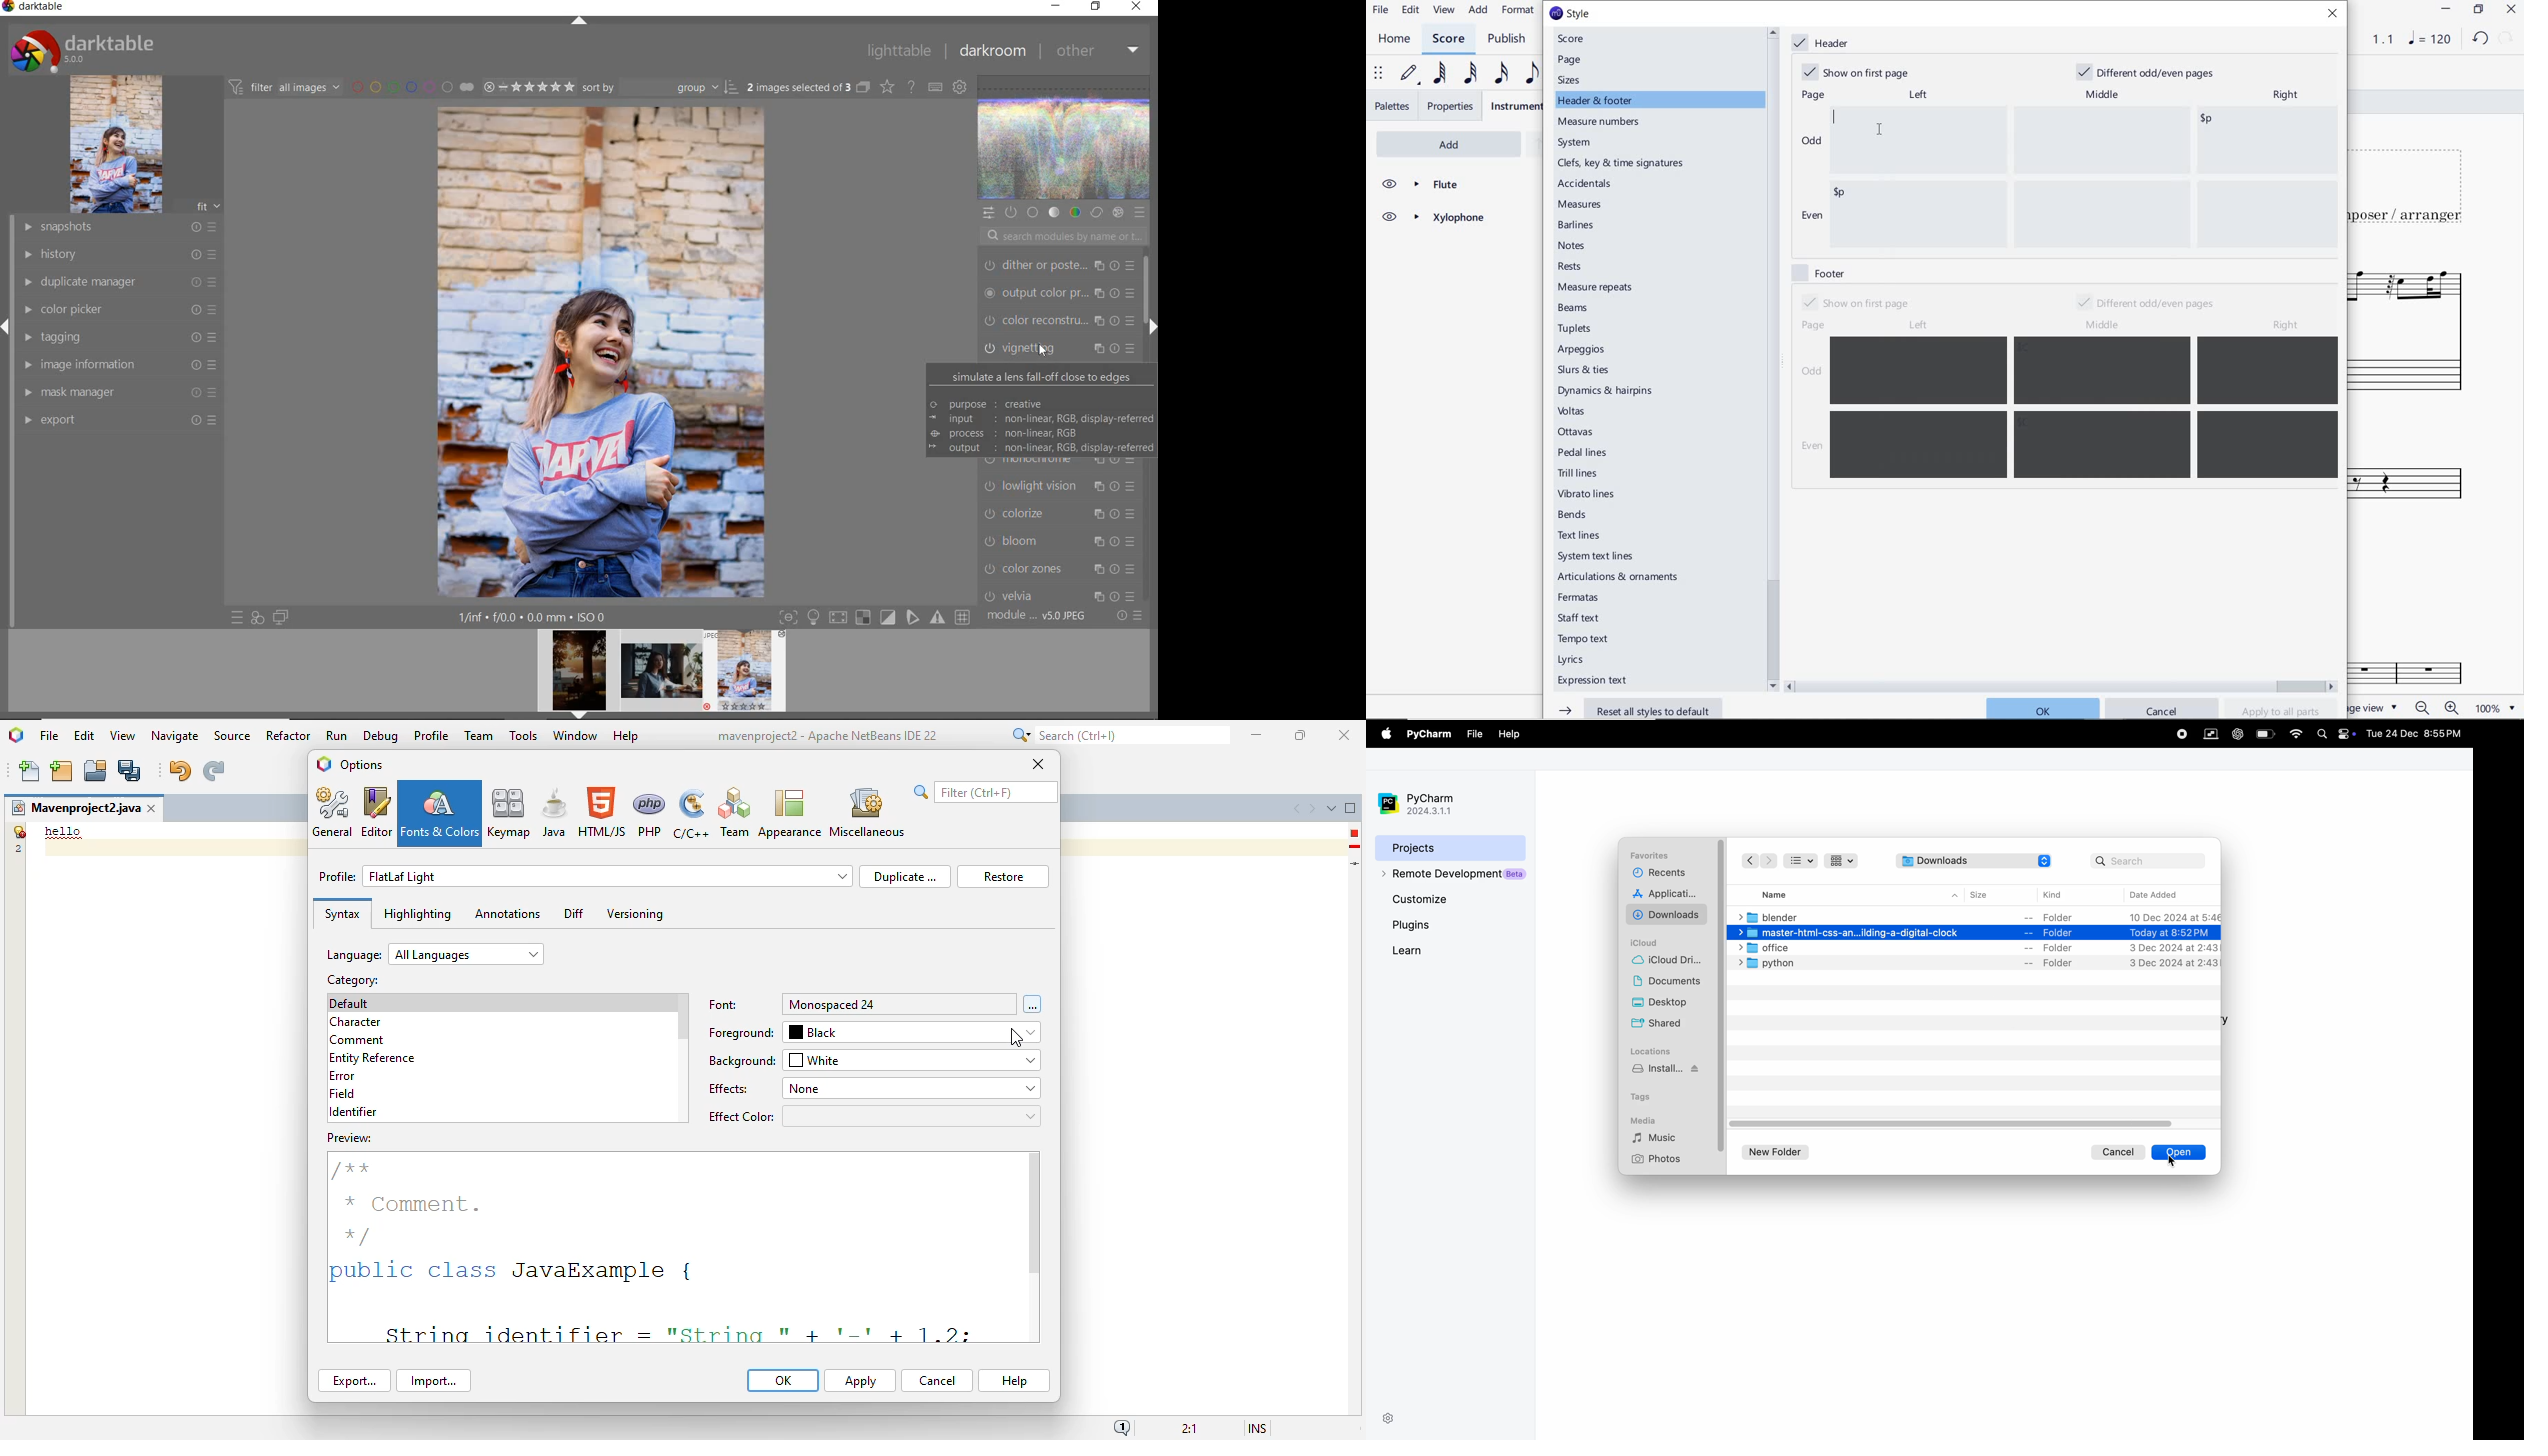 This screenshot has width=2548, height=1456. Describe the element at coordinates (1648, 942) in the screenshot. I see `icloud` at that location.